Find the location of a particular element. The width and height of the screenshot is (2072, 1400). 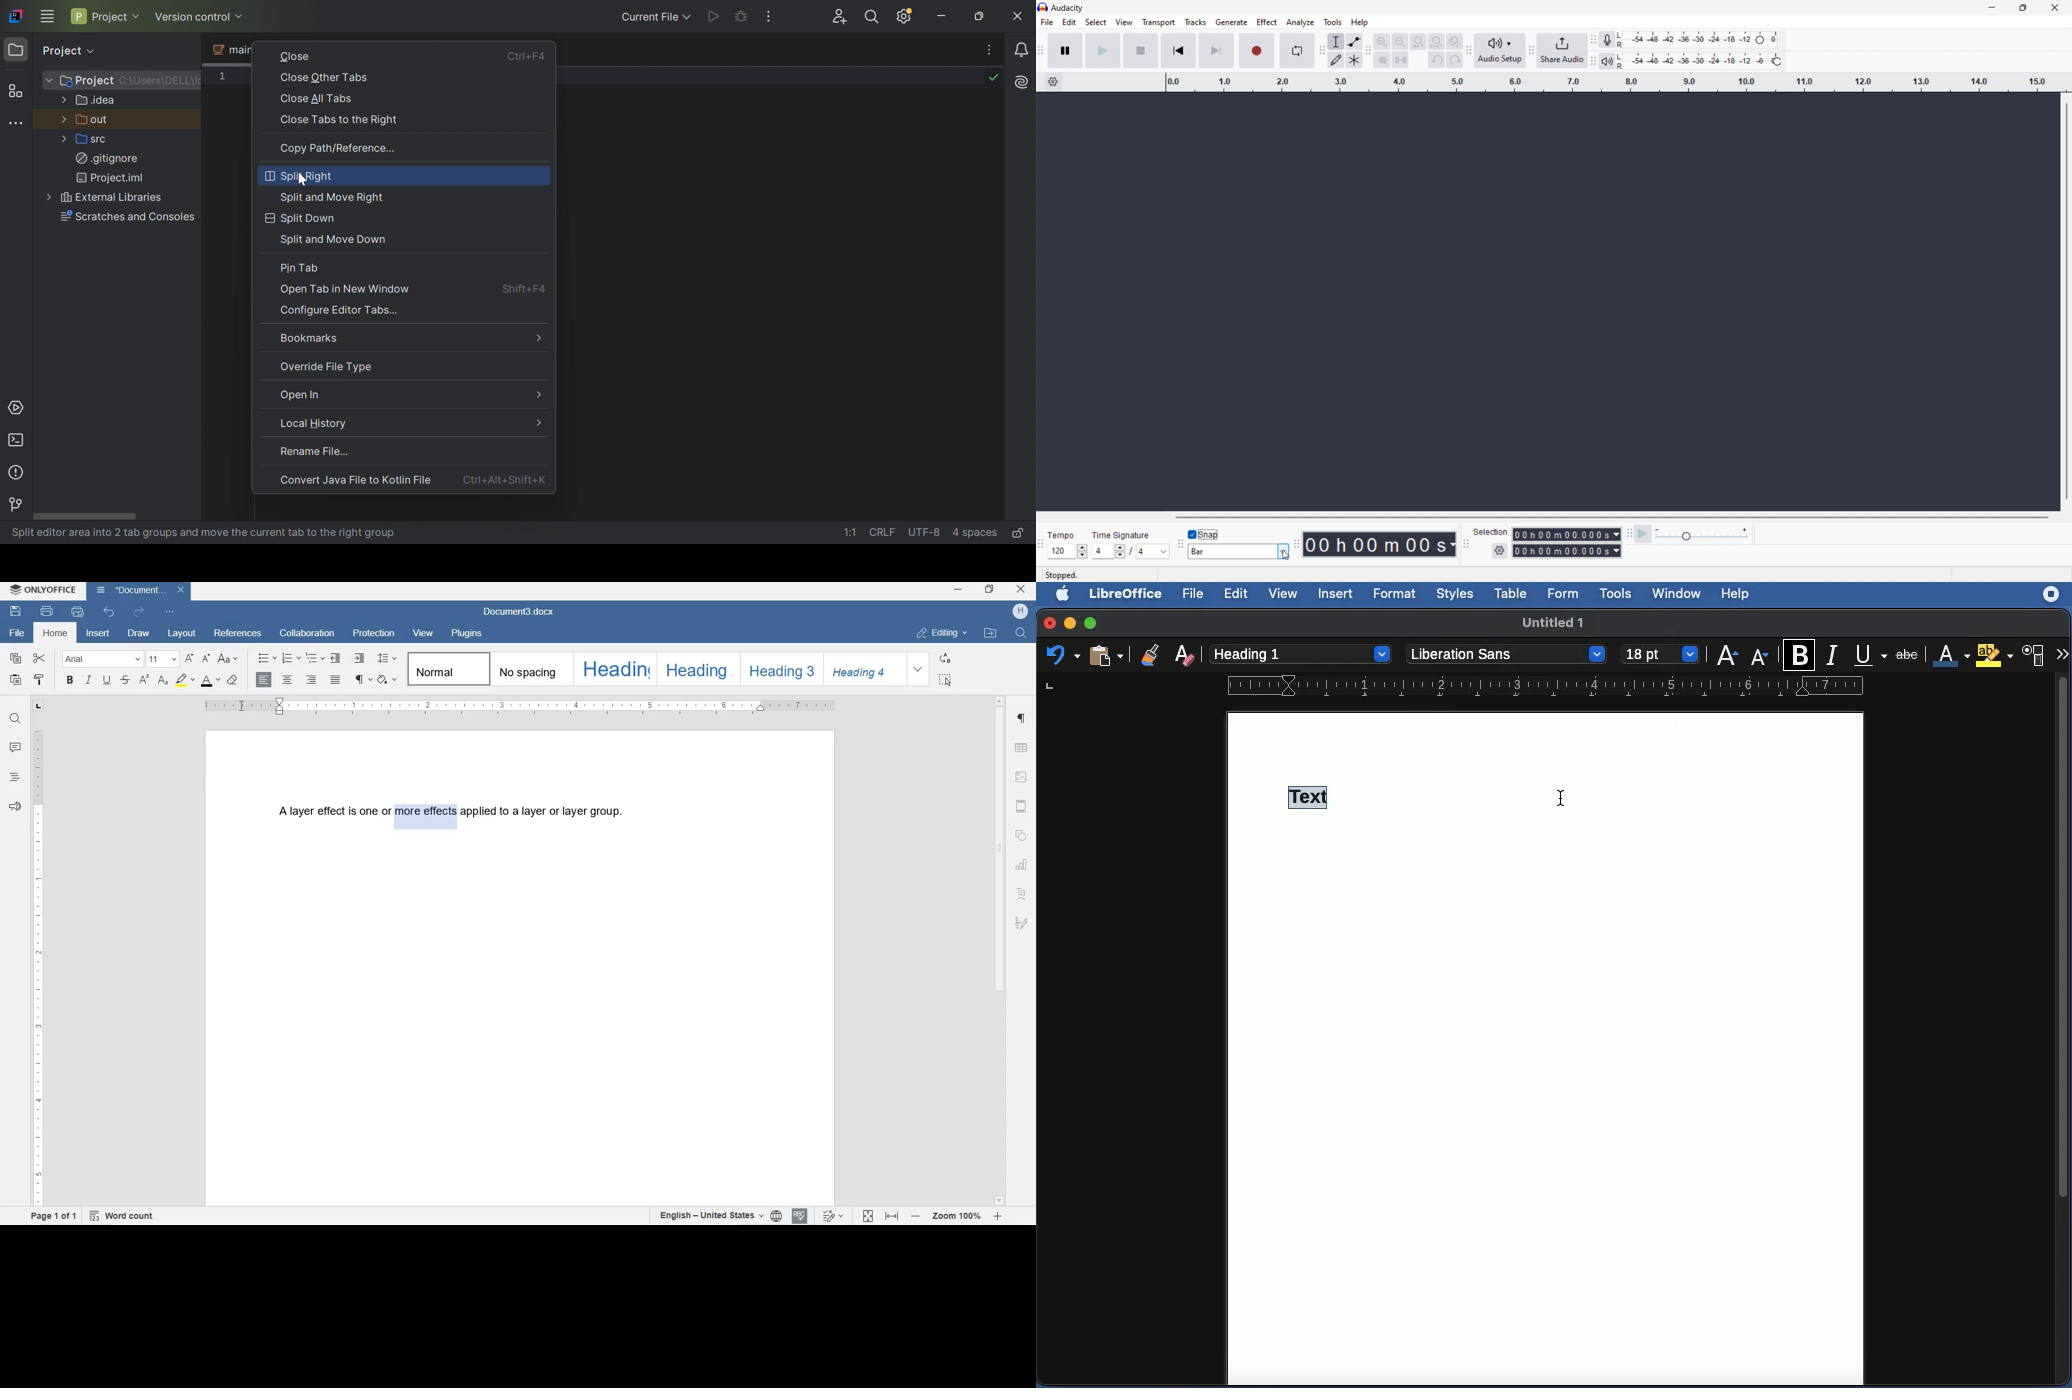

Close other tabs is located at coordinates (324, 78).